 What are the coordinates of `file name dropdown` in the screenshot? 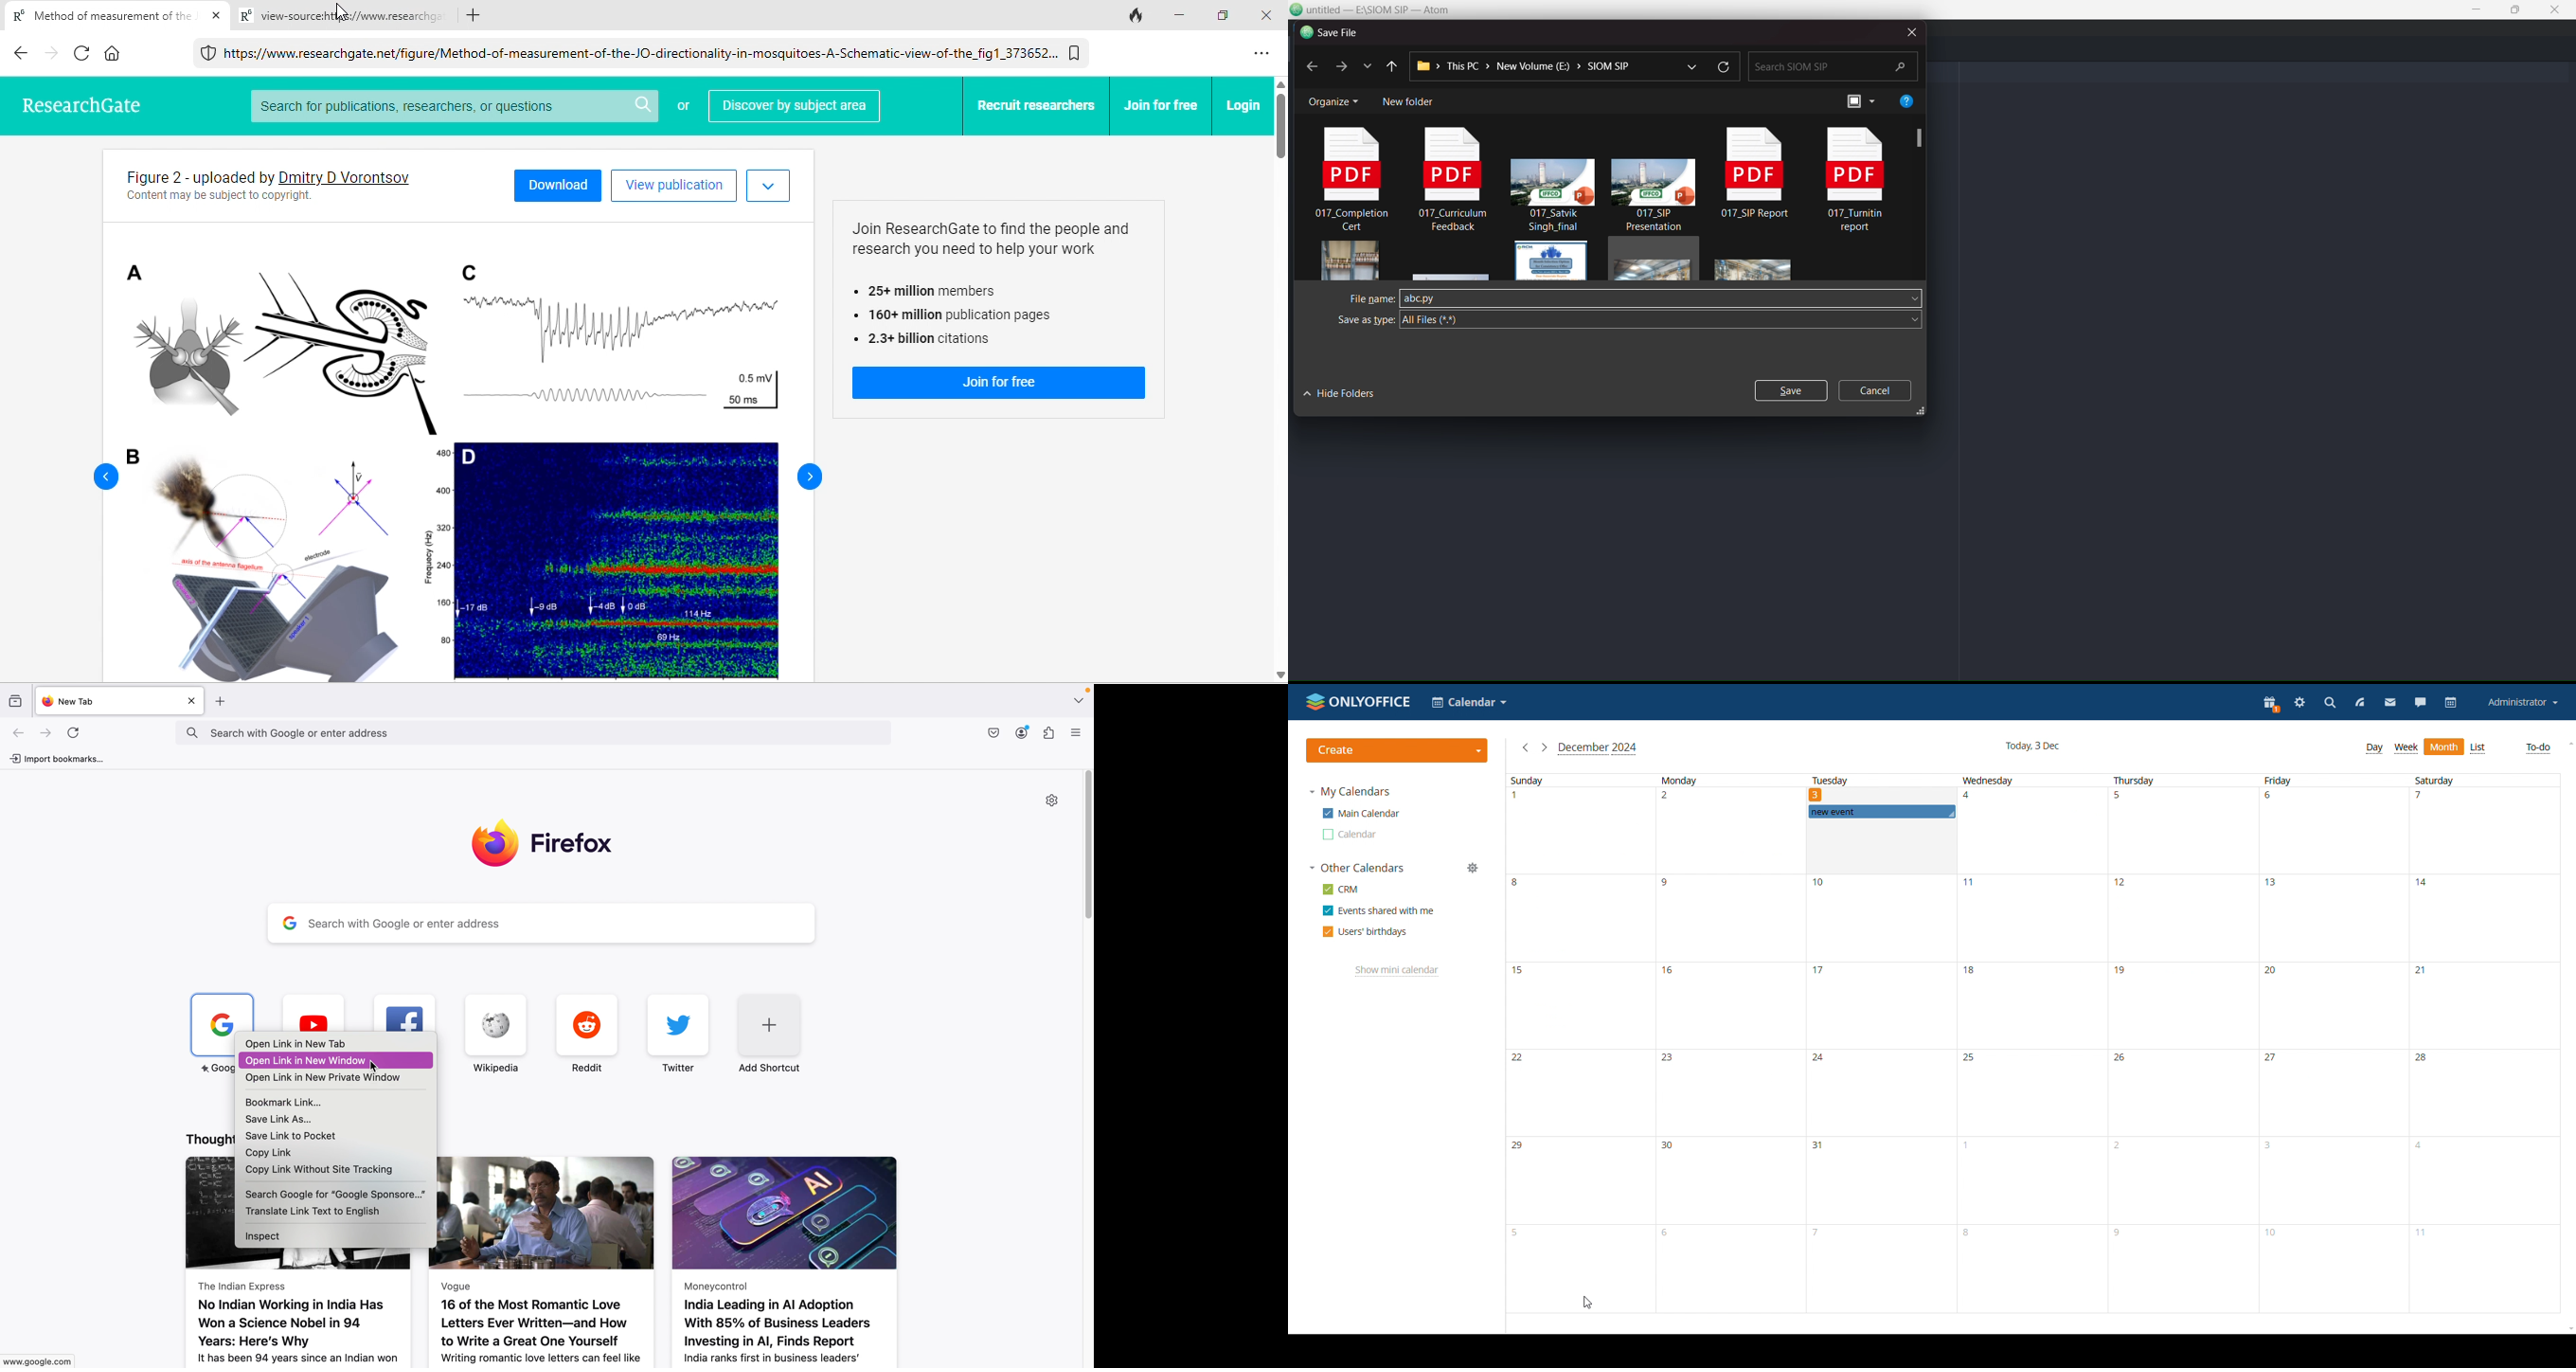 It's located at (1913, 299).